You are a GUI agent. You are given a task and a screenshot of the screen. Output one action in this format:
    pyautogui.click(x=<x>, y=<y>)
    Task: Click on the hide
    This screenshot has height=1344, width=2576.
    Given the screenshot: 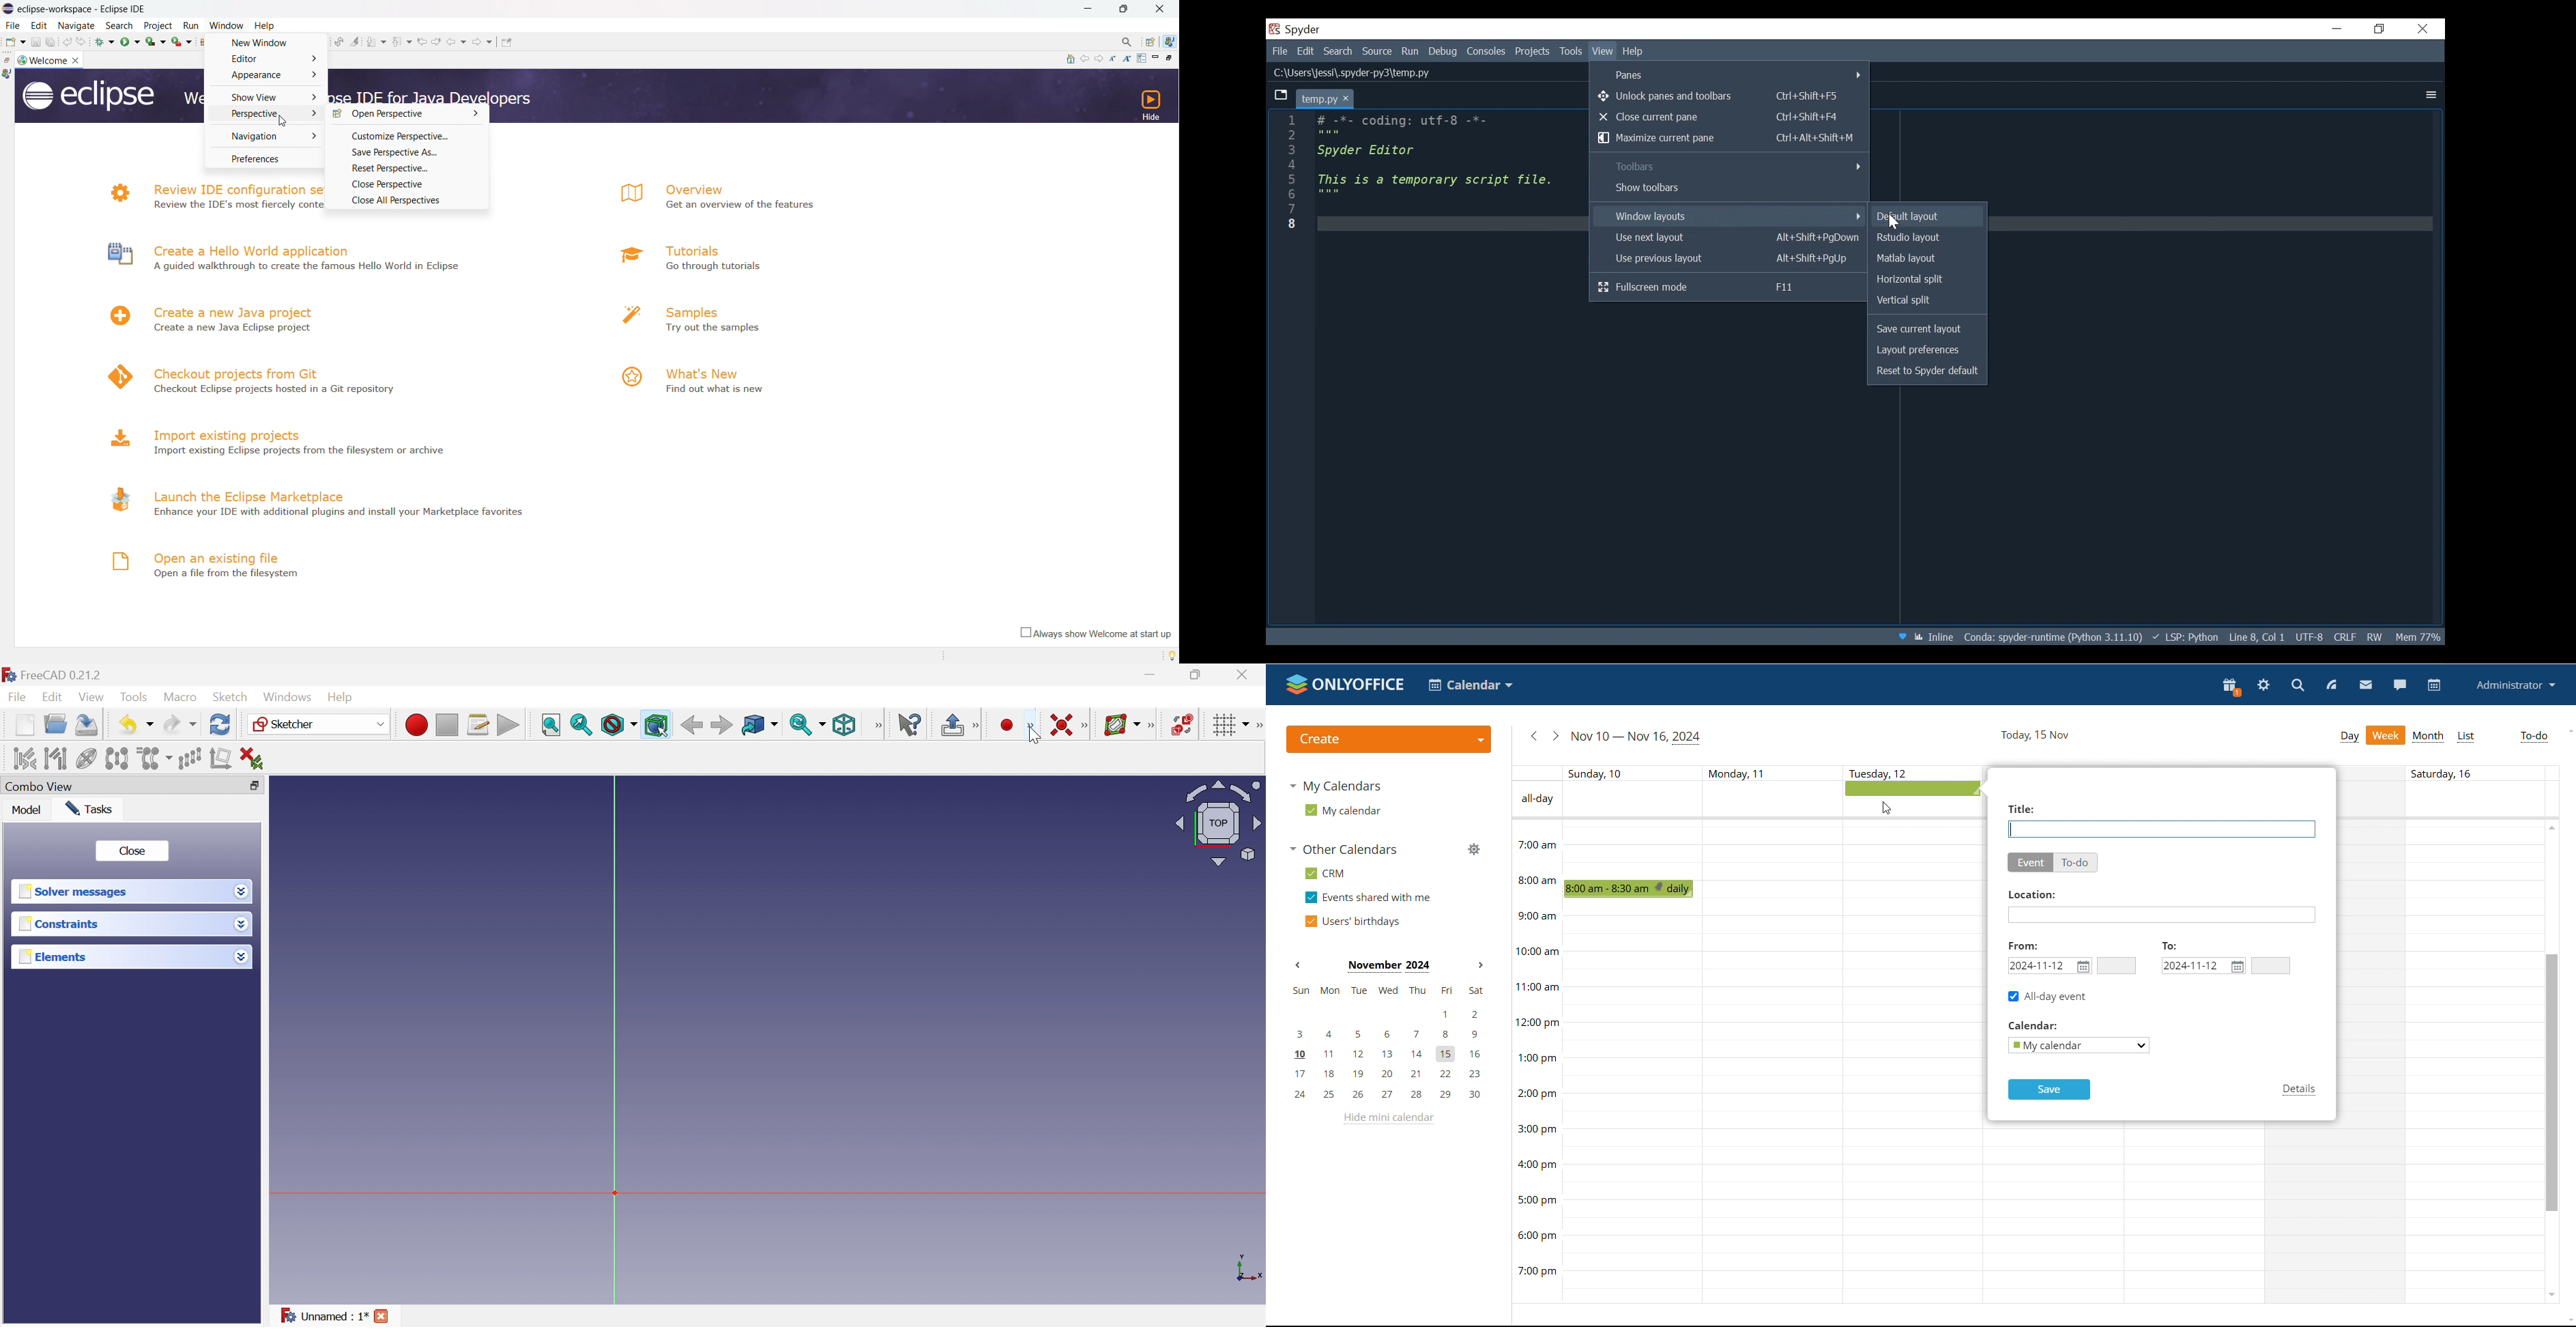 What is the action you would take?
    pyautogui.click(x=1149, y=104)
    